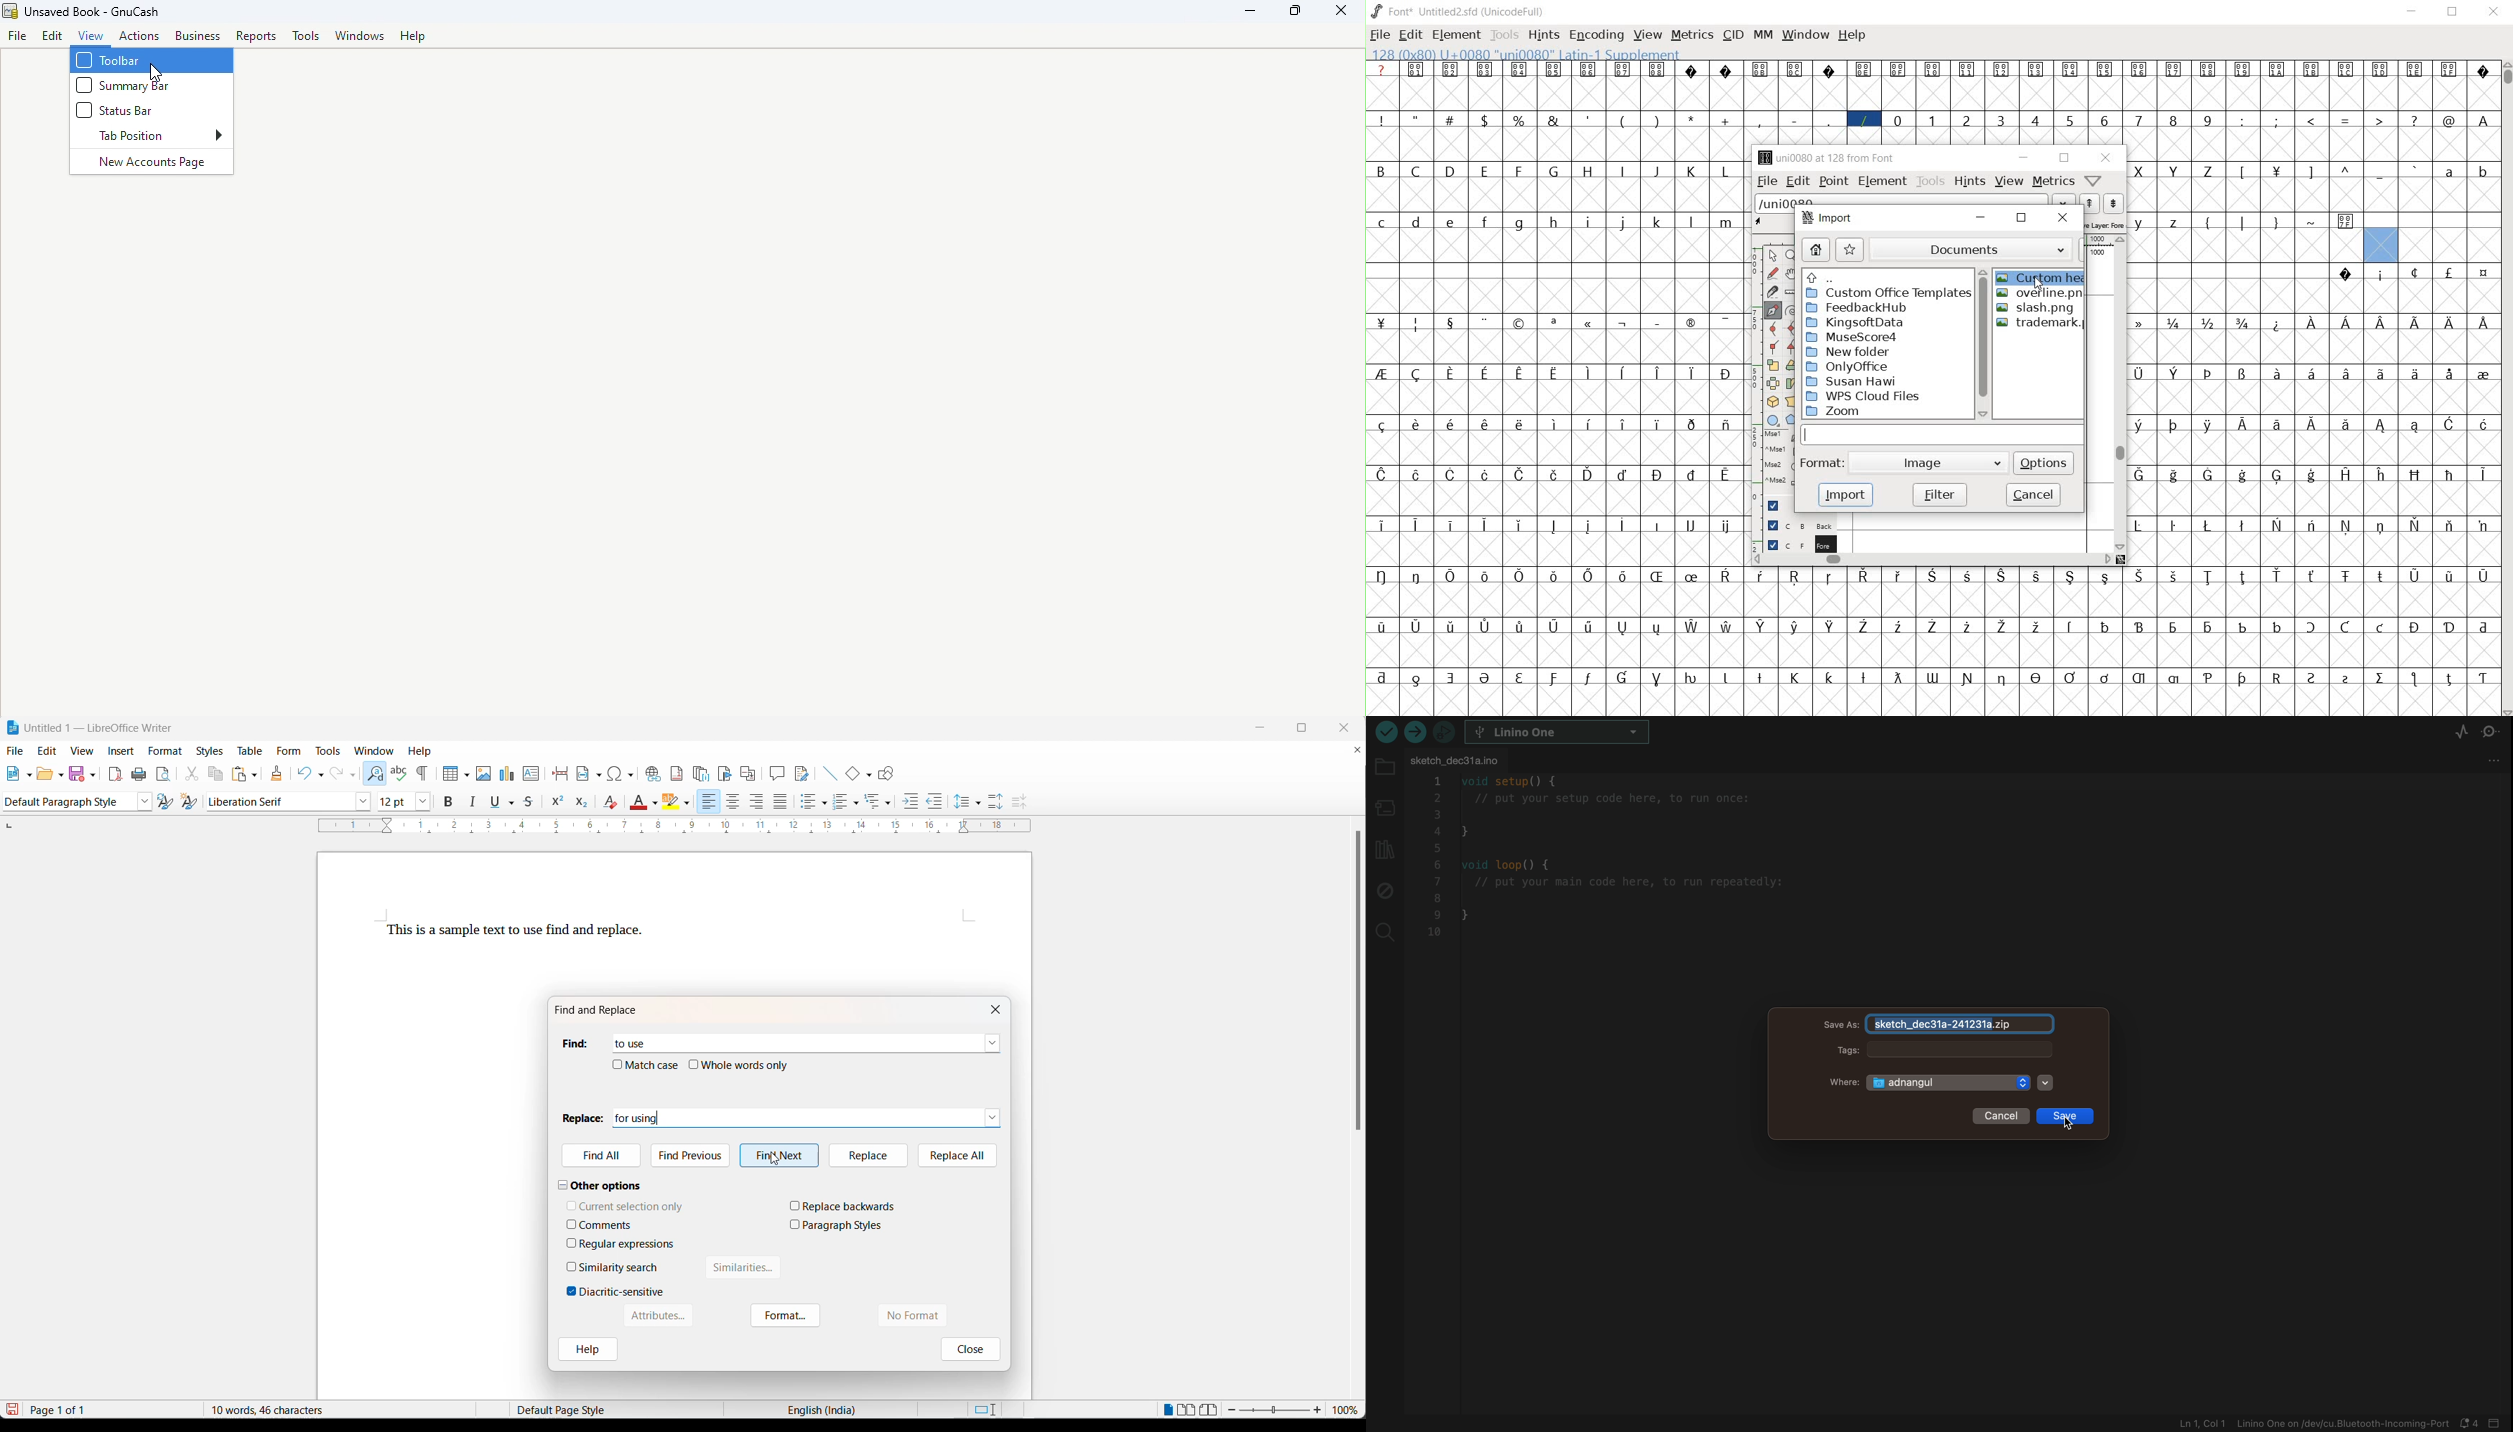 Image resolution: width=2520 pixels, height=1456 pixels. What do you see at coordinates (2278, 477) in the screenshot?
I see `glyph` at bounding box center [2278, 477].